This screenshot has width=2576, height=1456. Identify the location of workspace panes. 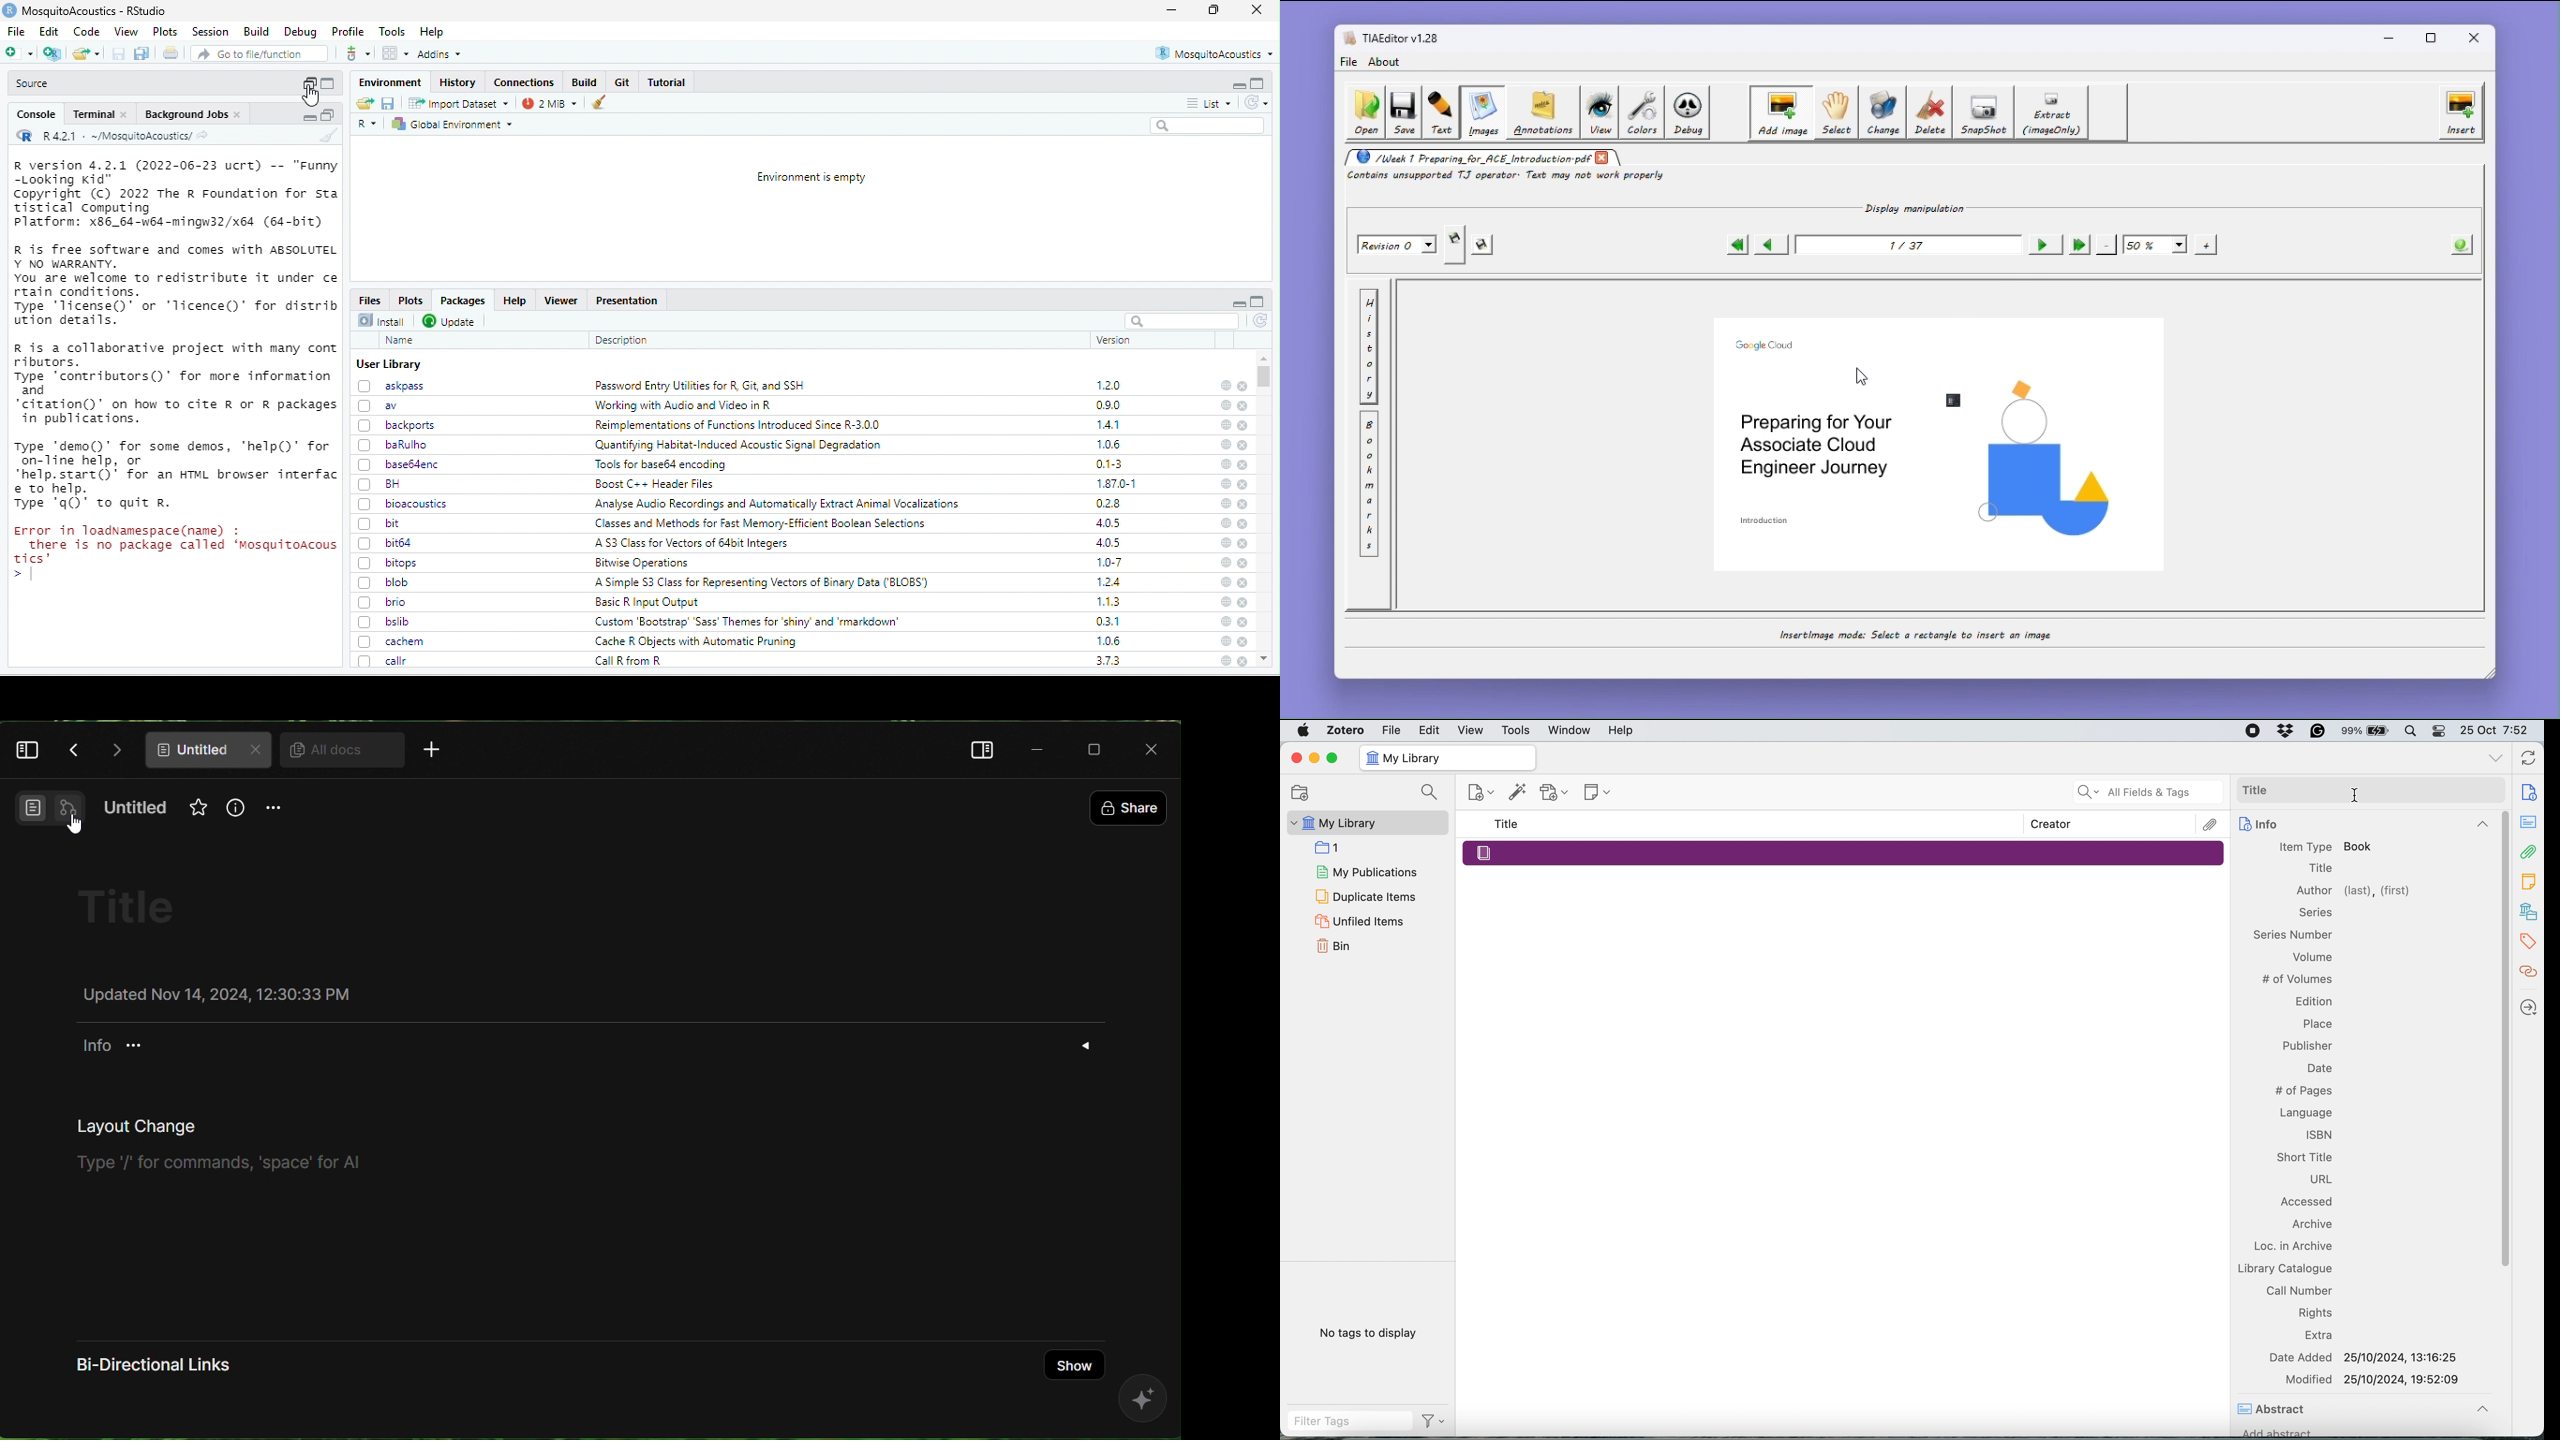
(394, 53).